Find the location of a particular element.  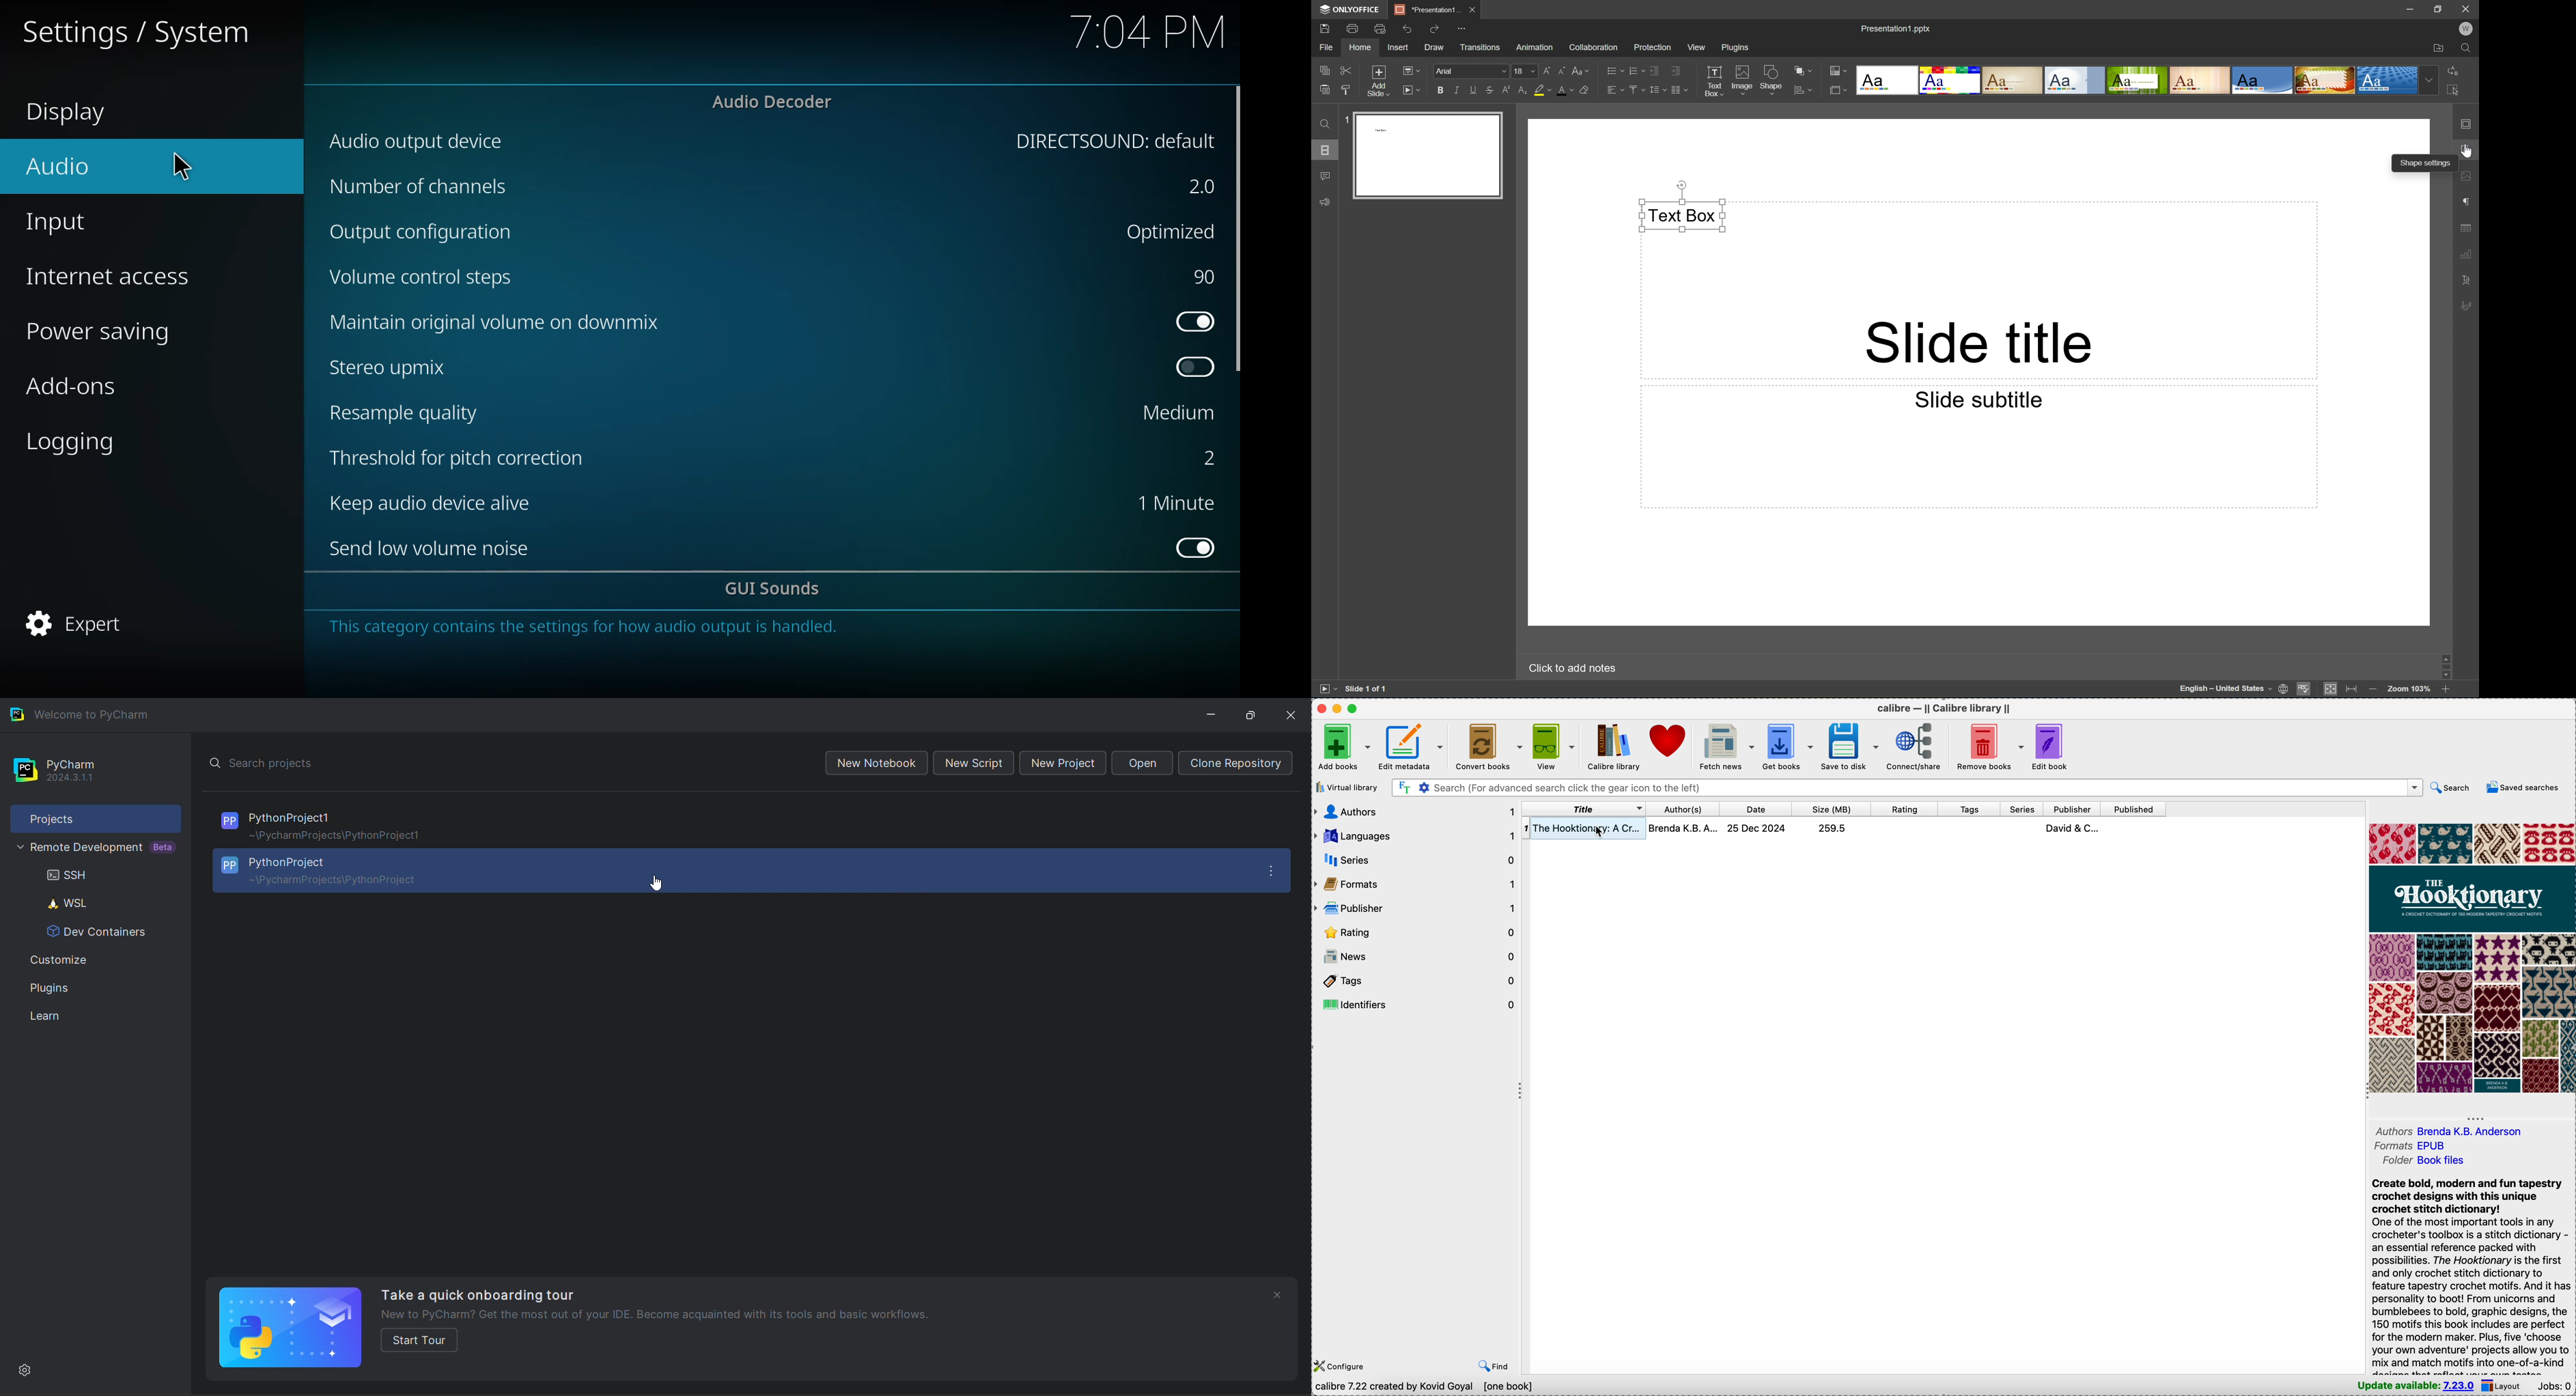

date is located at coordinates (1755, 809).